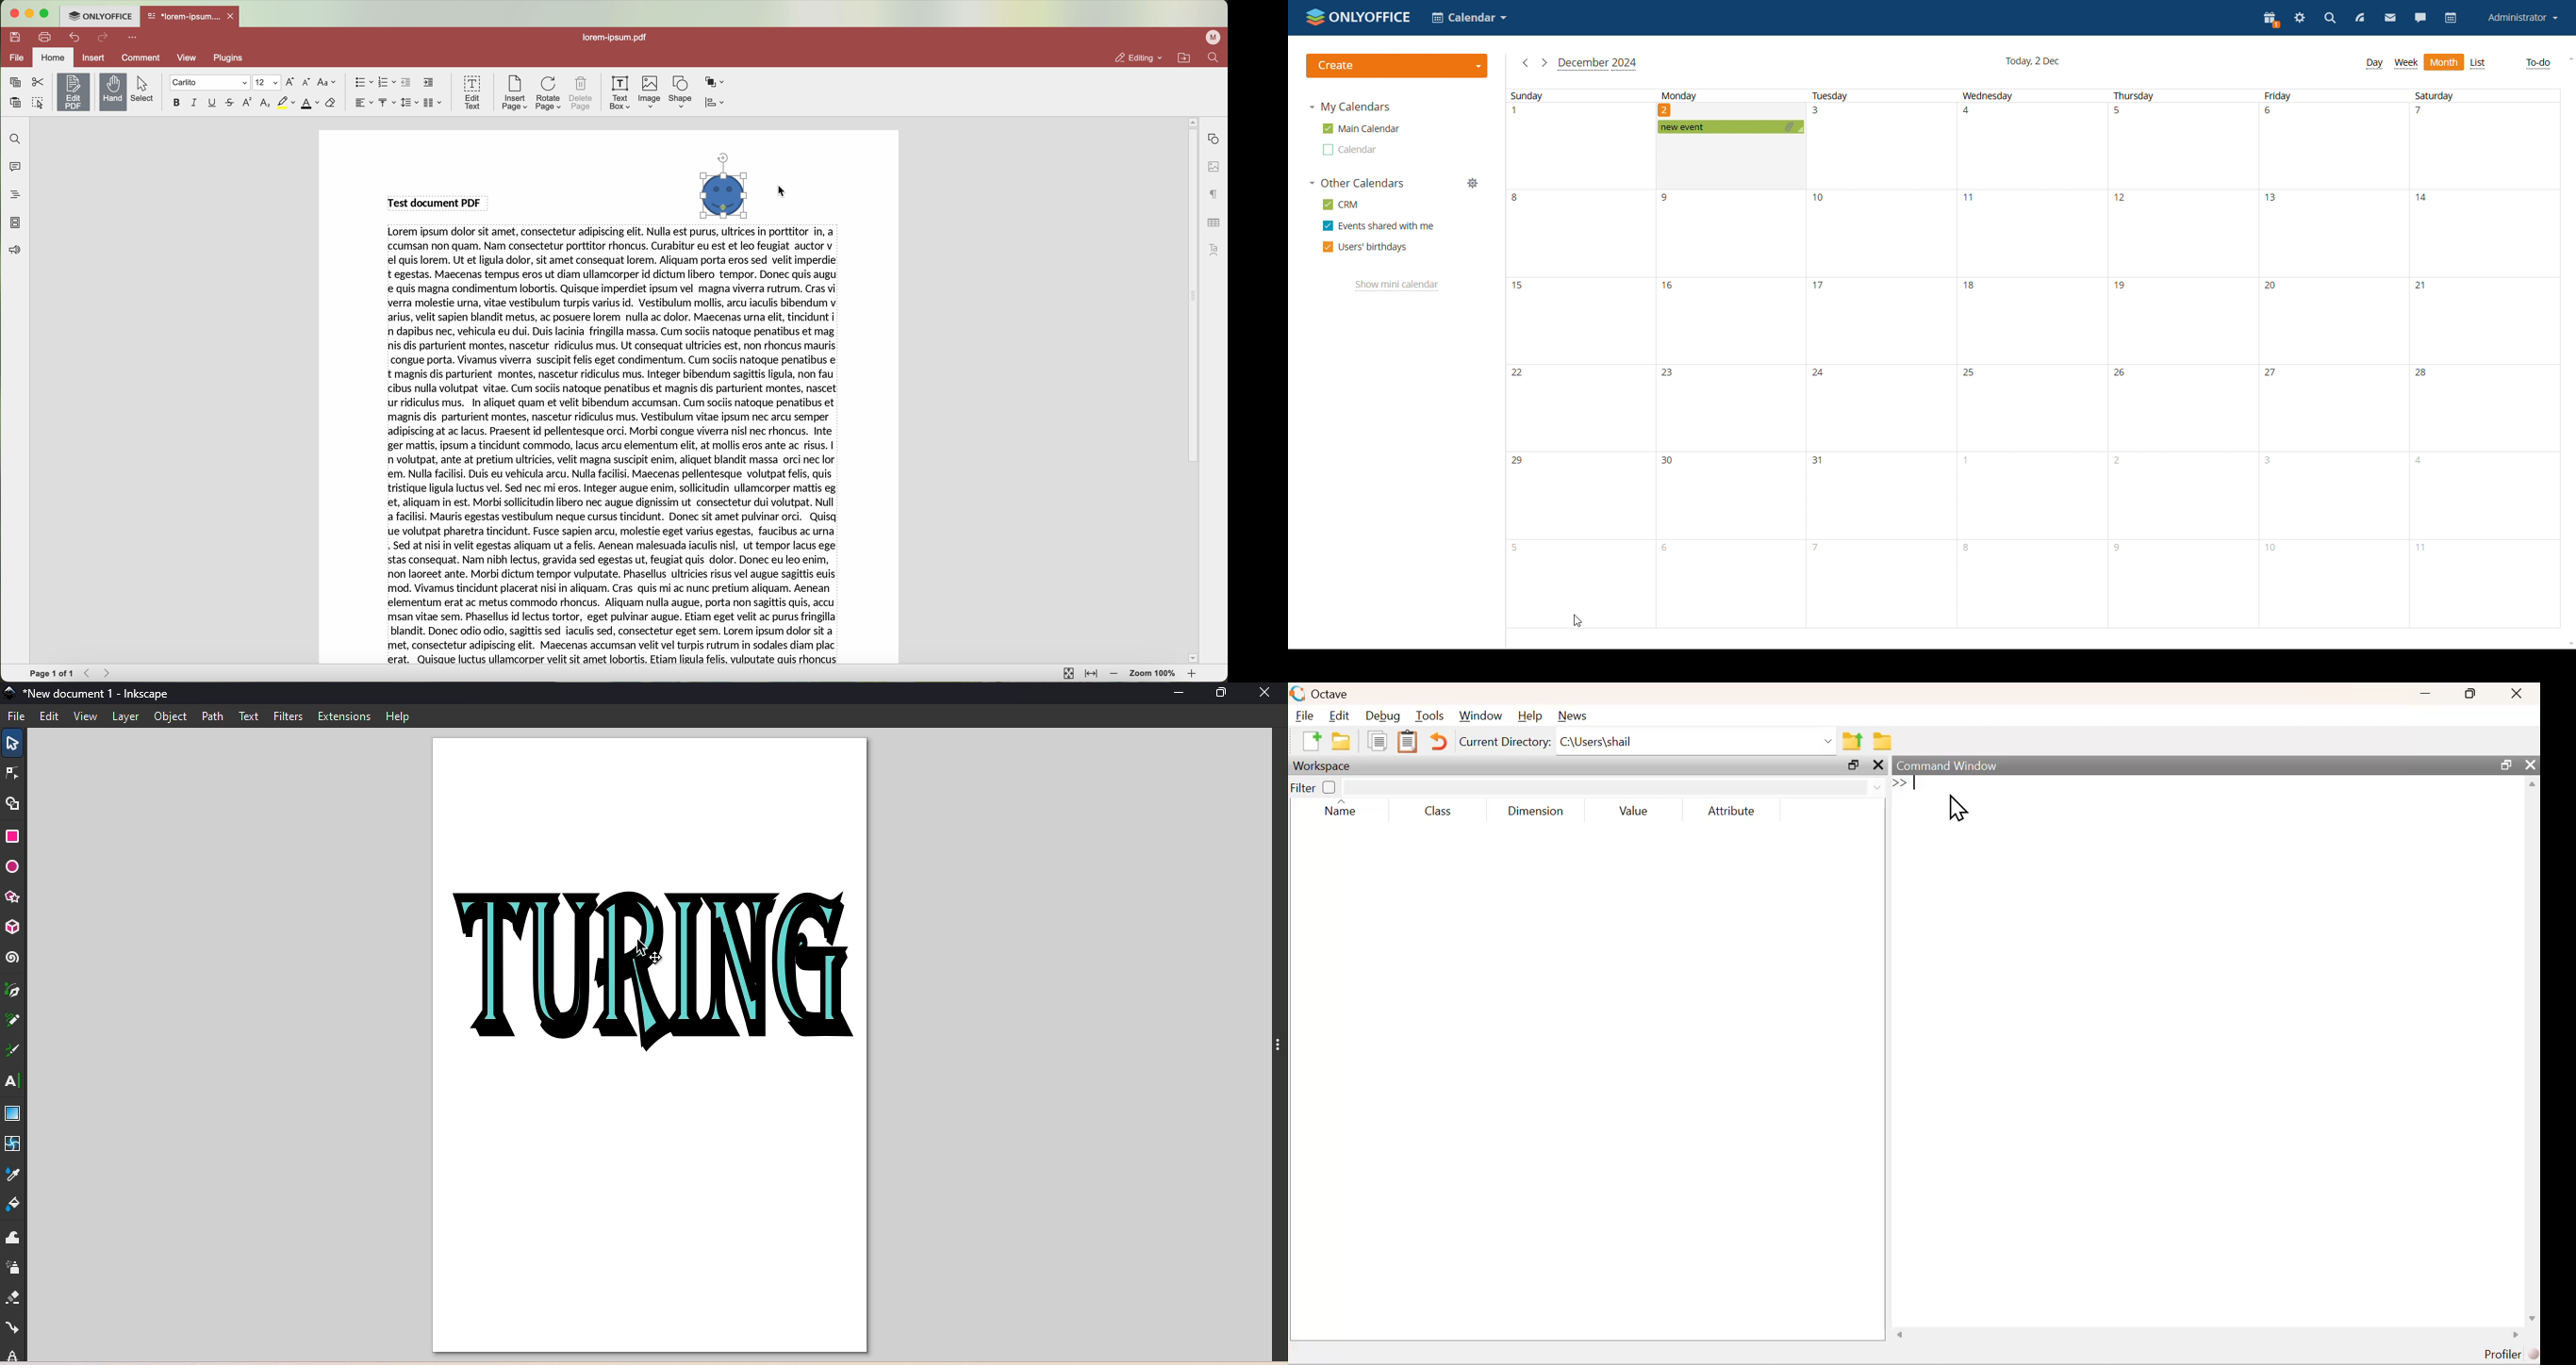 The height and width of the screenshot is (1372, 2576). What do you see at coordinates (265, 104) in the screenshot?
I see `subscript` at bounding box center [265, 104].